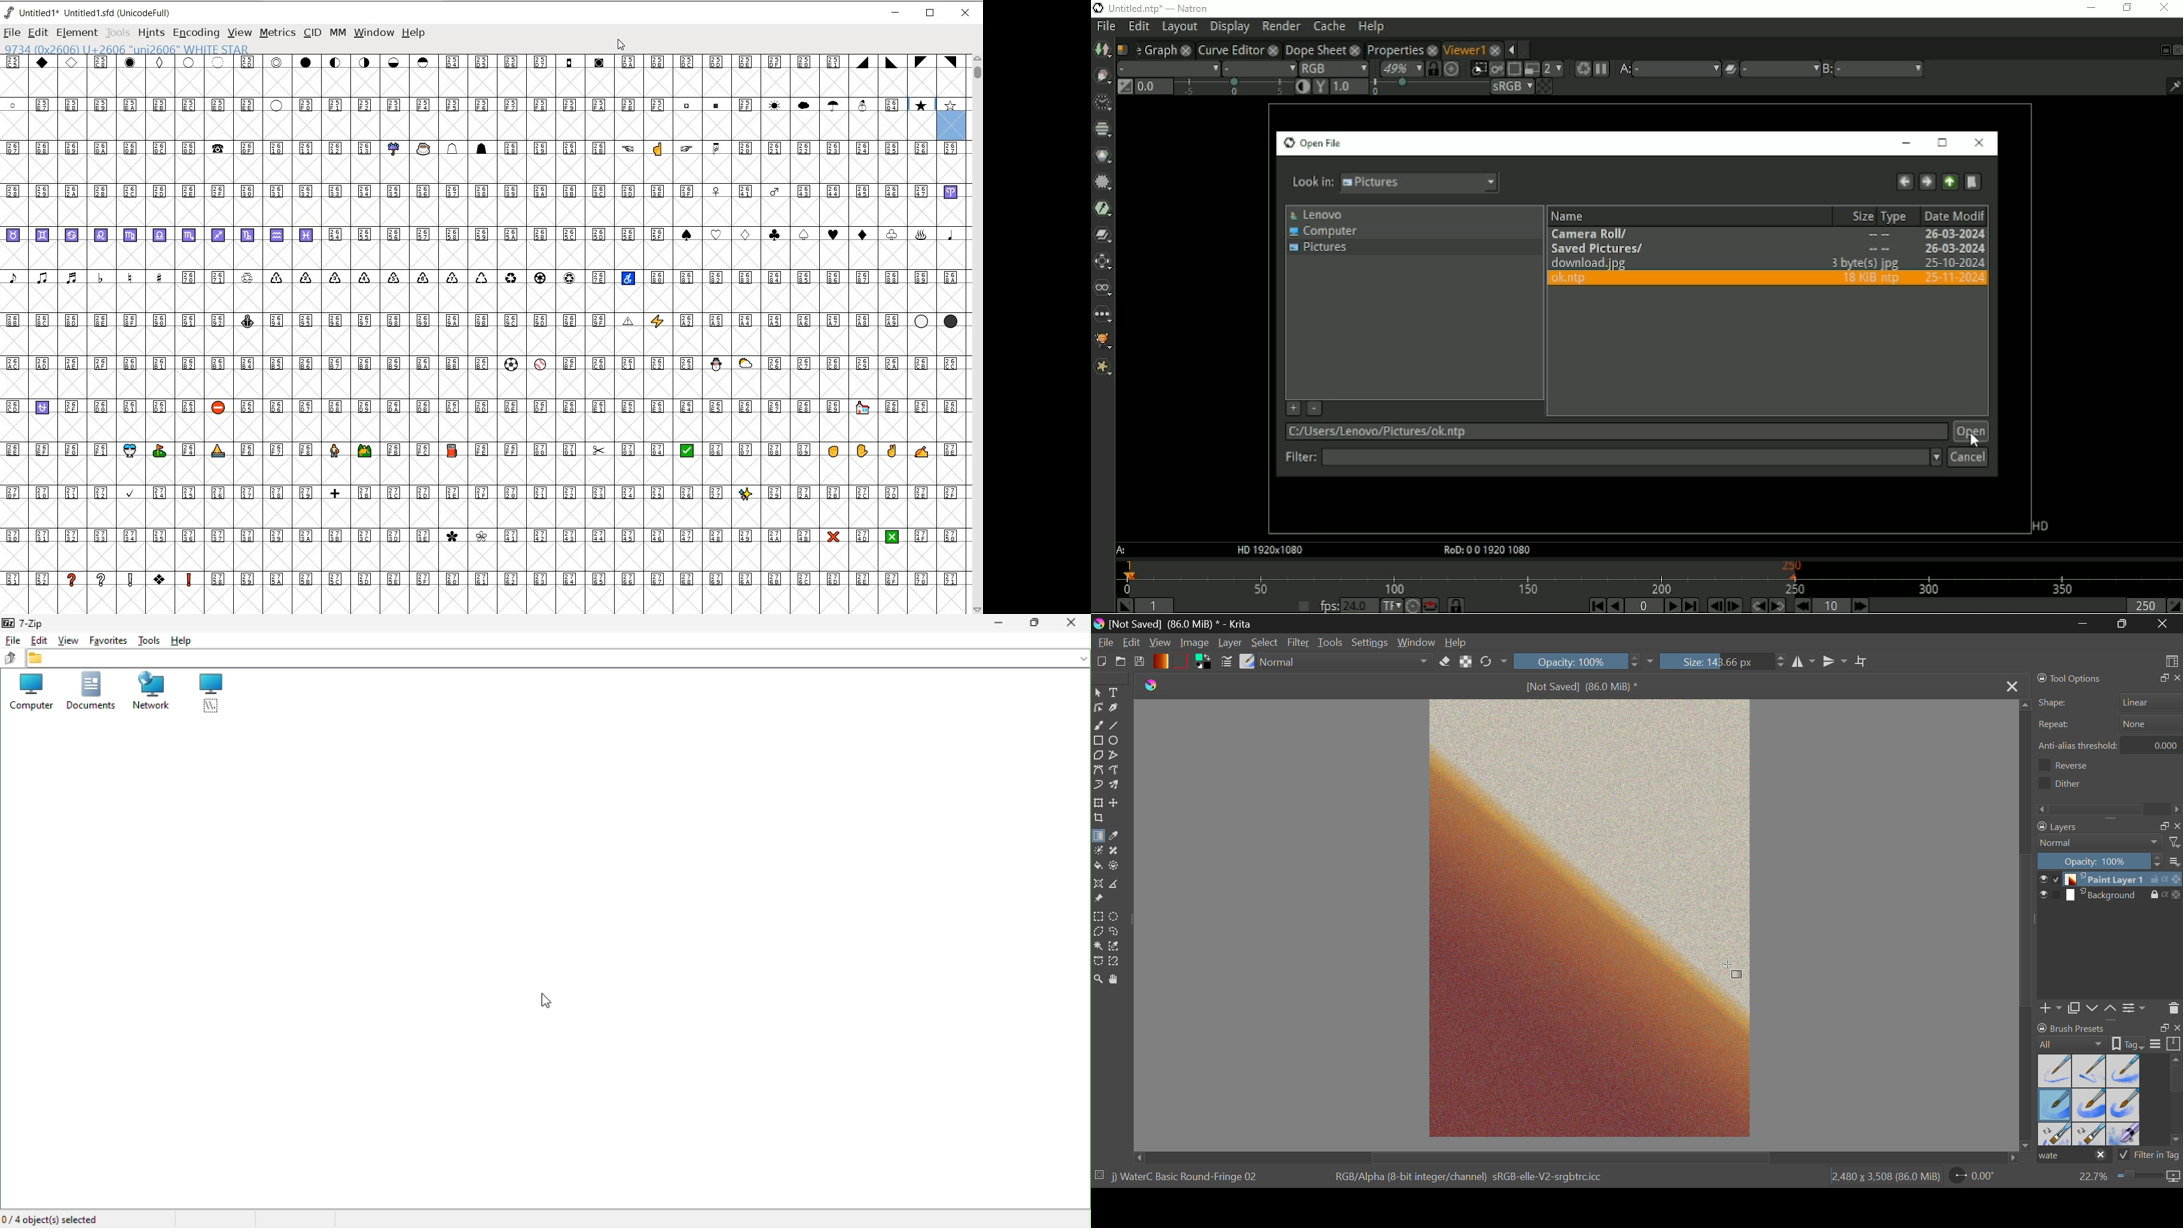  I want to click on [not saved] (86.0 Mib)* -Krita, so click(1173, 624).